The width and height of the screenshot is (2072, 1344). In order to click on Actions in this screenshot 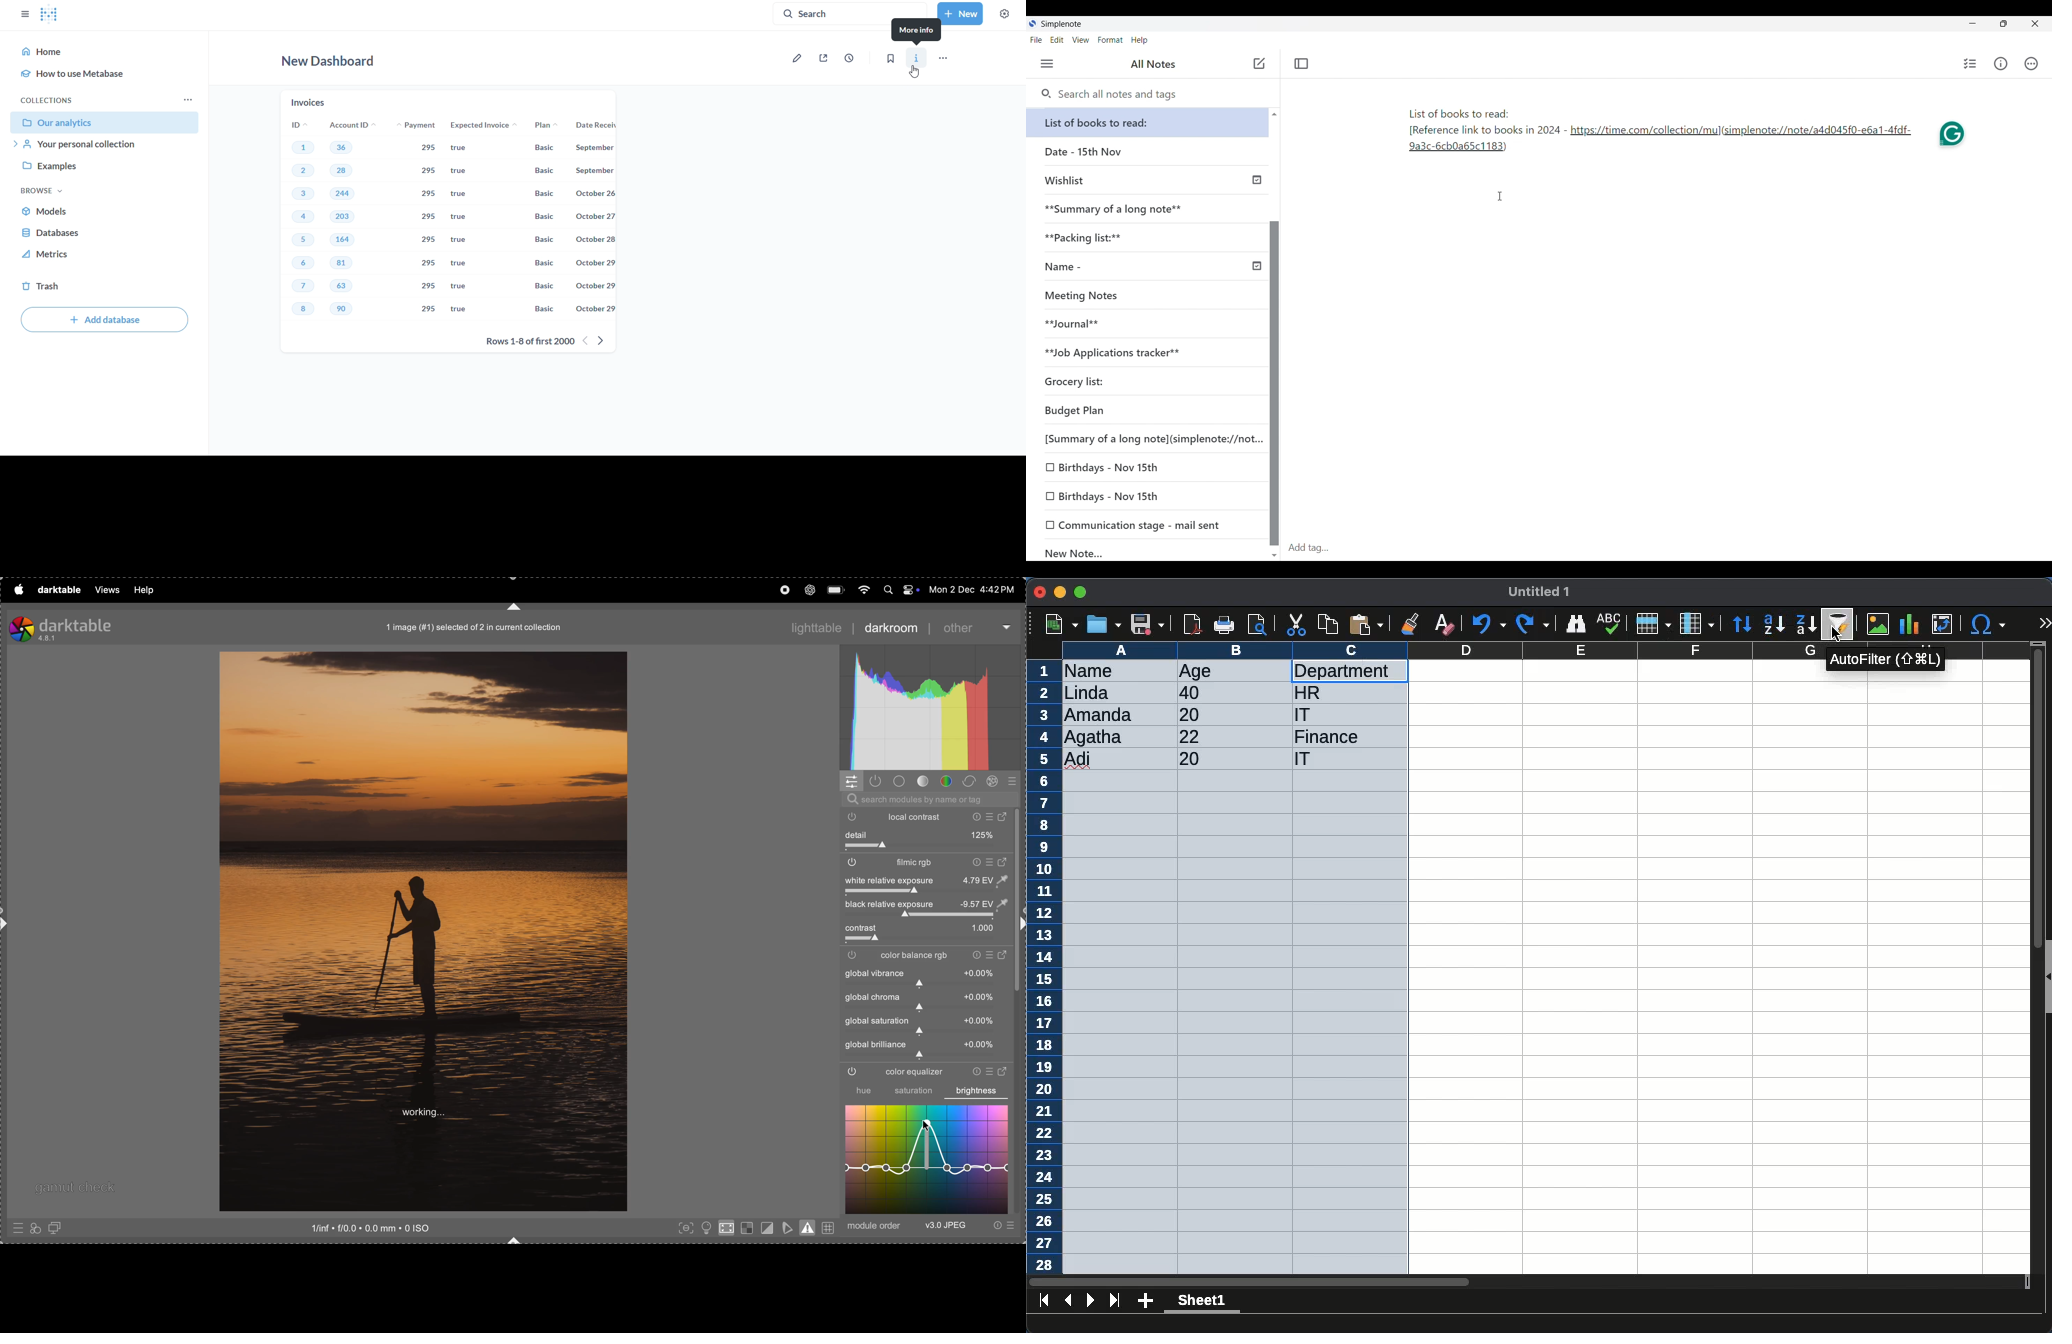, I will do `click(2031, 64)`.